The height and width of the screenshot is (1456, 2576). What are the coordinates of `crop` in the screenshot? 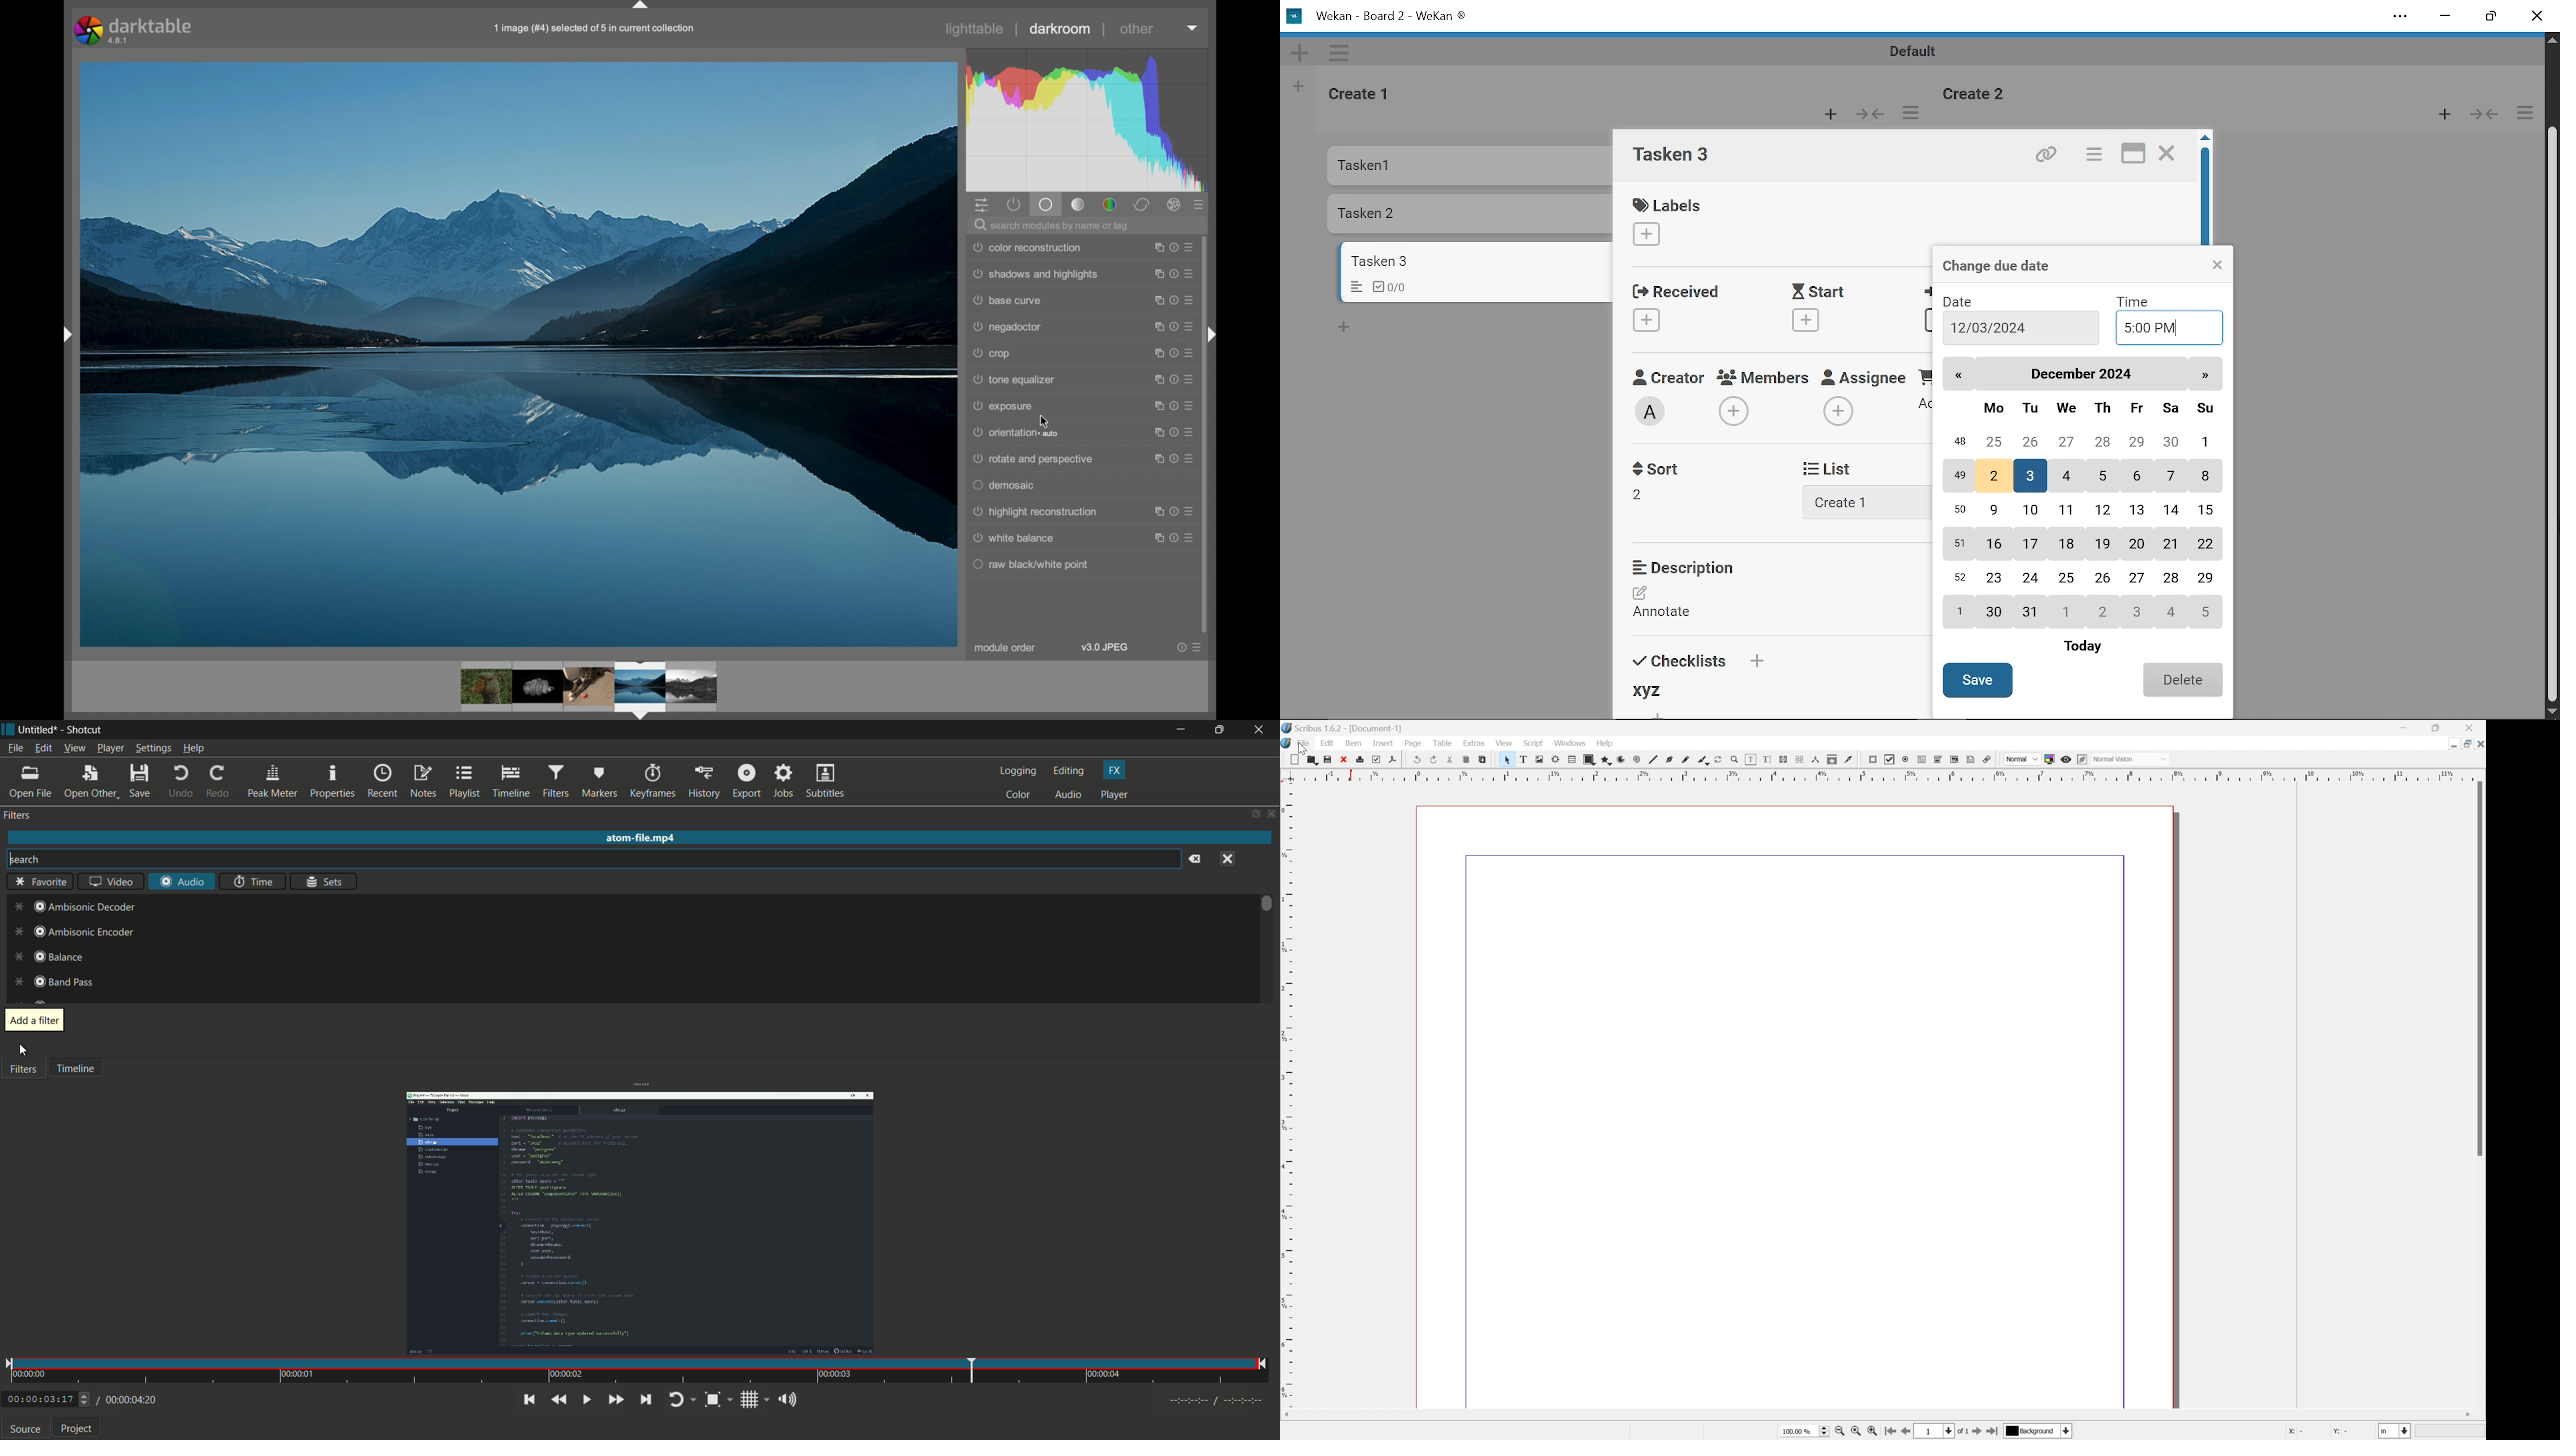 It's located at (991, 353).